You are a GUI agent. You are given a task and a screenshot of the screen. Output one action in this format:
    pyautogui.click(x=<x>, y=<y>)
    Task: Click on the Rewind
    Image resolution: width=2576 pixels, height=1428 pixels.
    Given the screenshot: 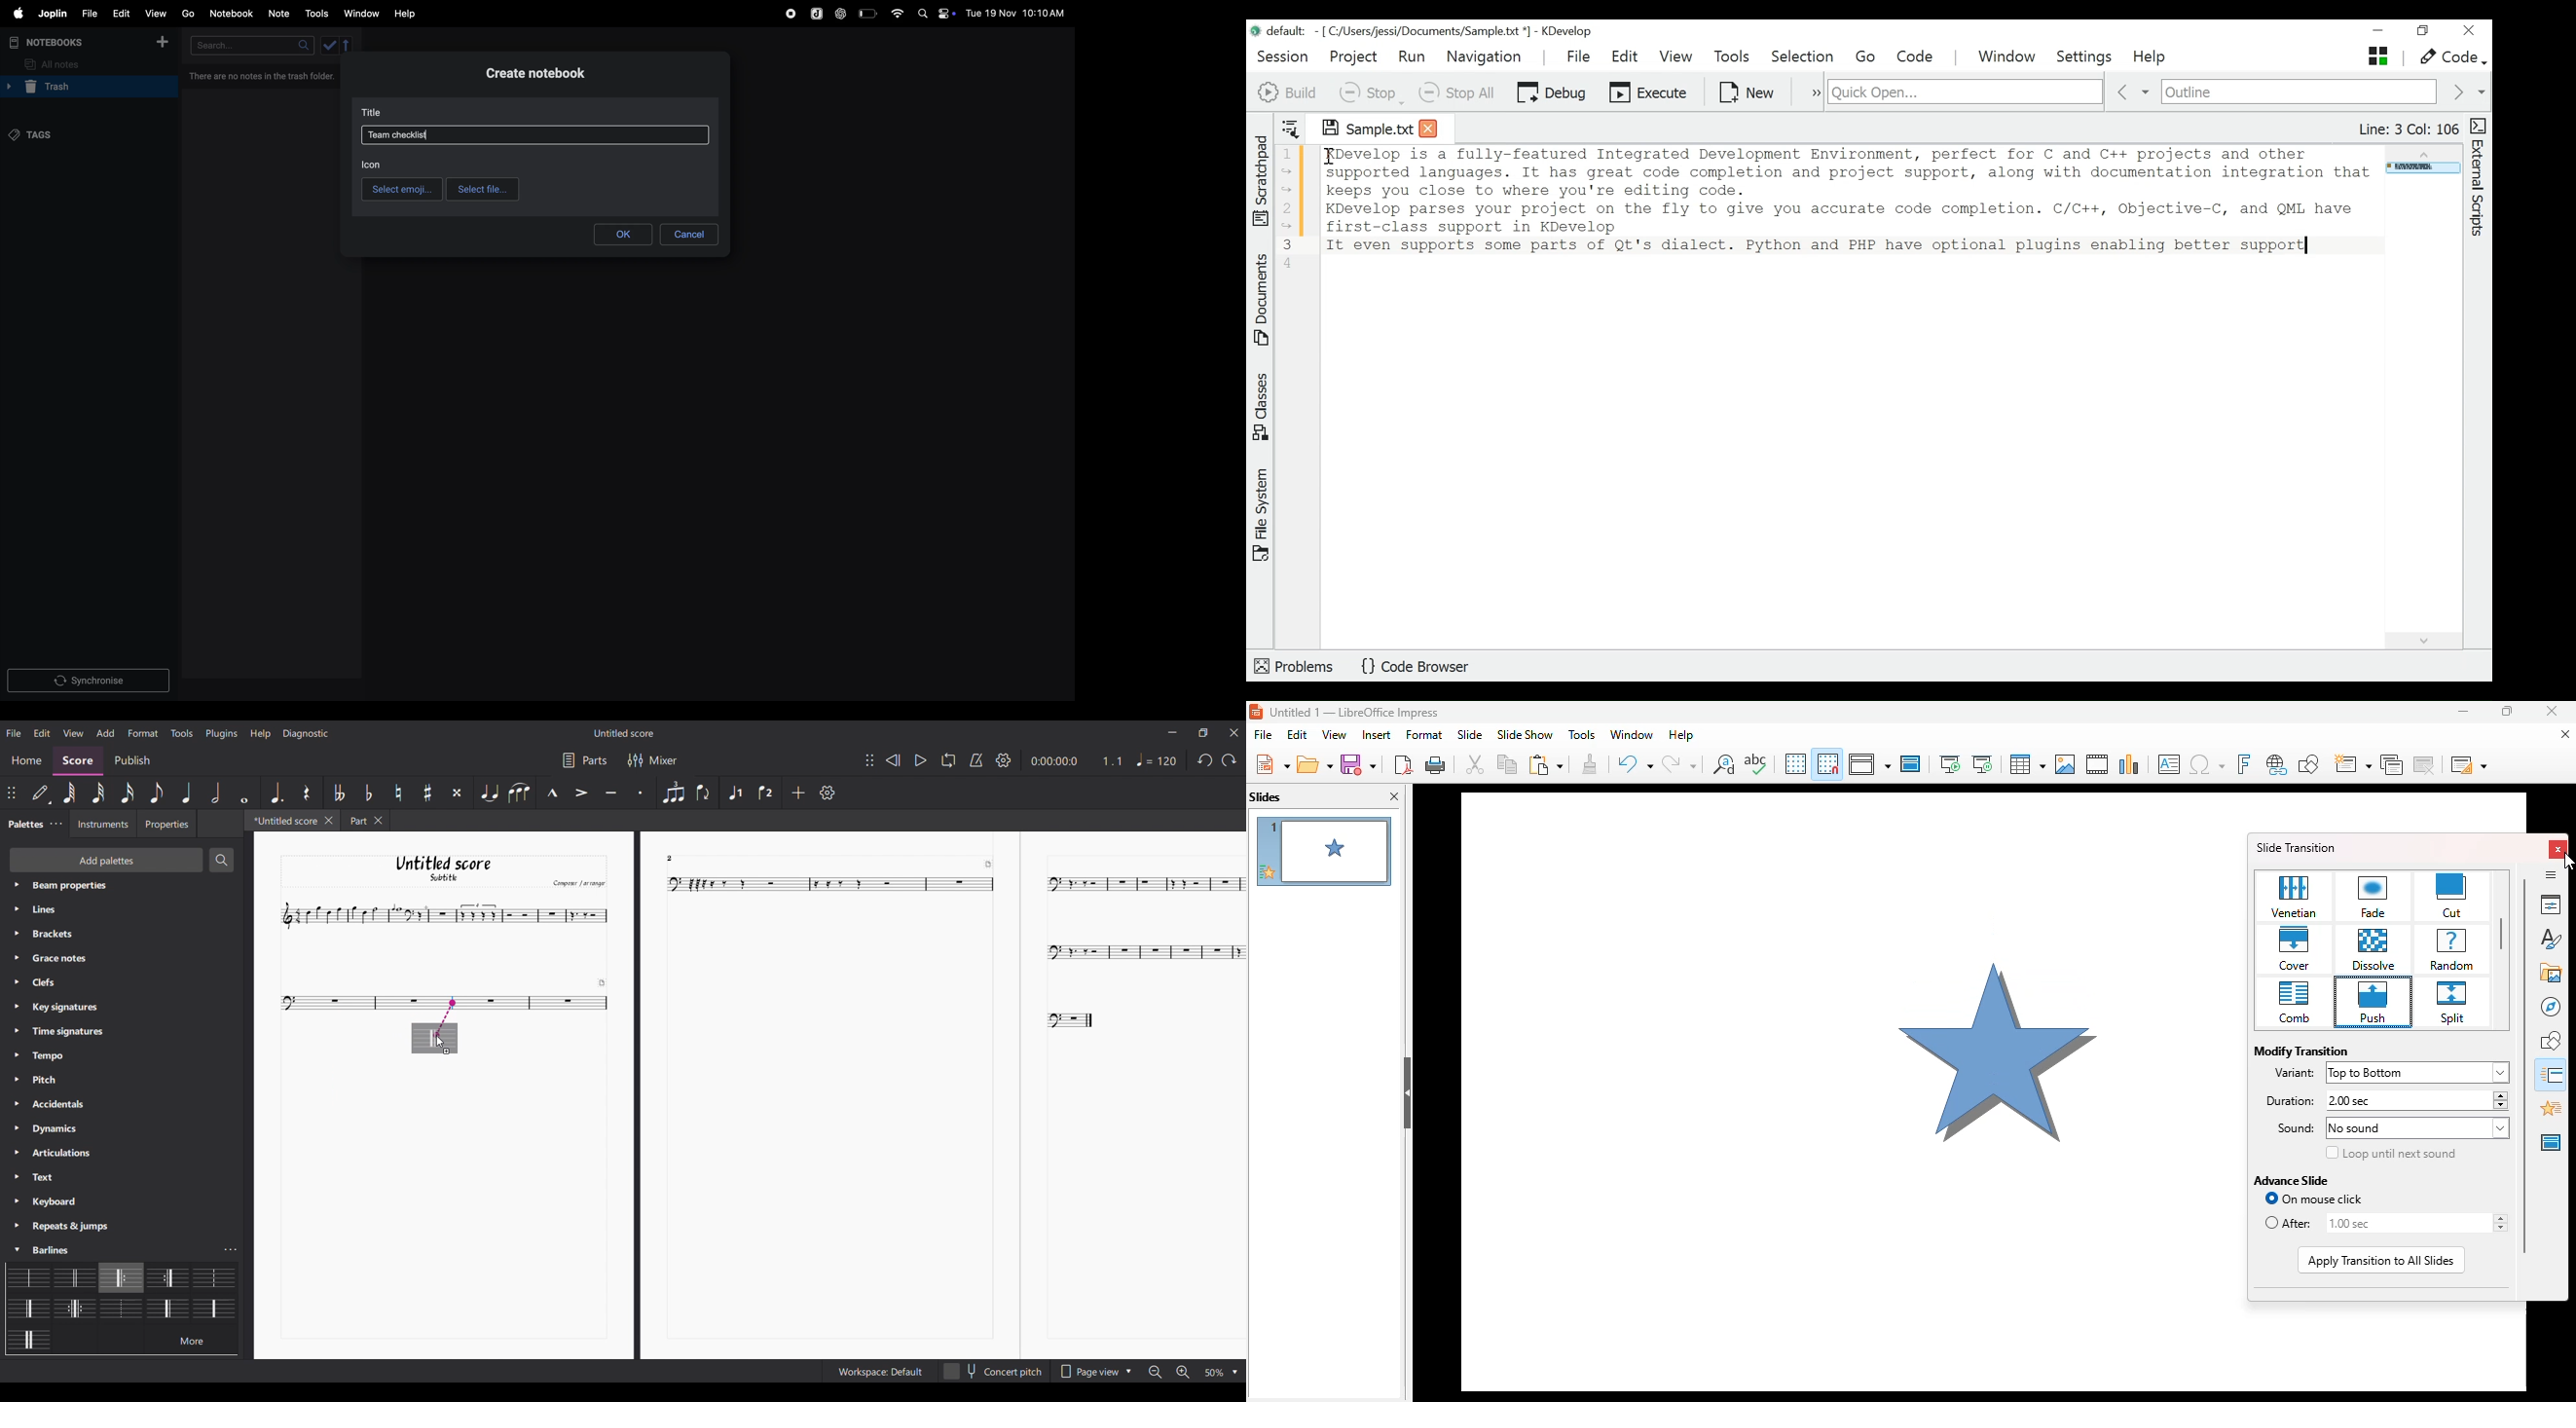 What is the action you would take?
    pyautogui.click(x=893, y=761)
    